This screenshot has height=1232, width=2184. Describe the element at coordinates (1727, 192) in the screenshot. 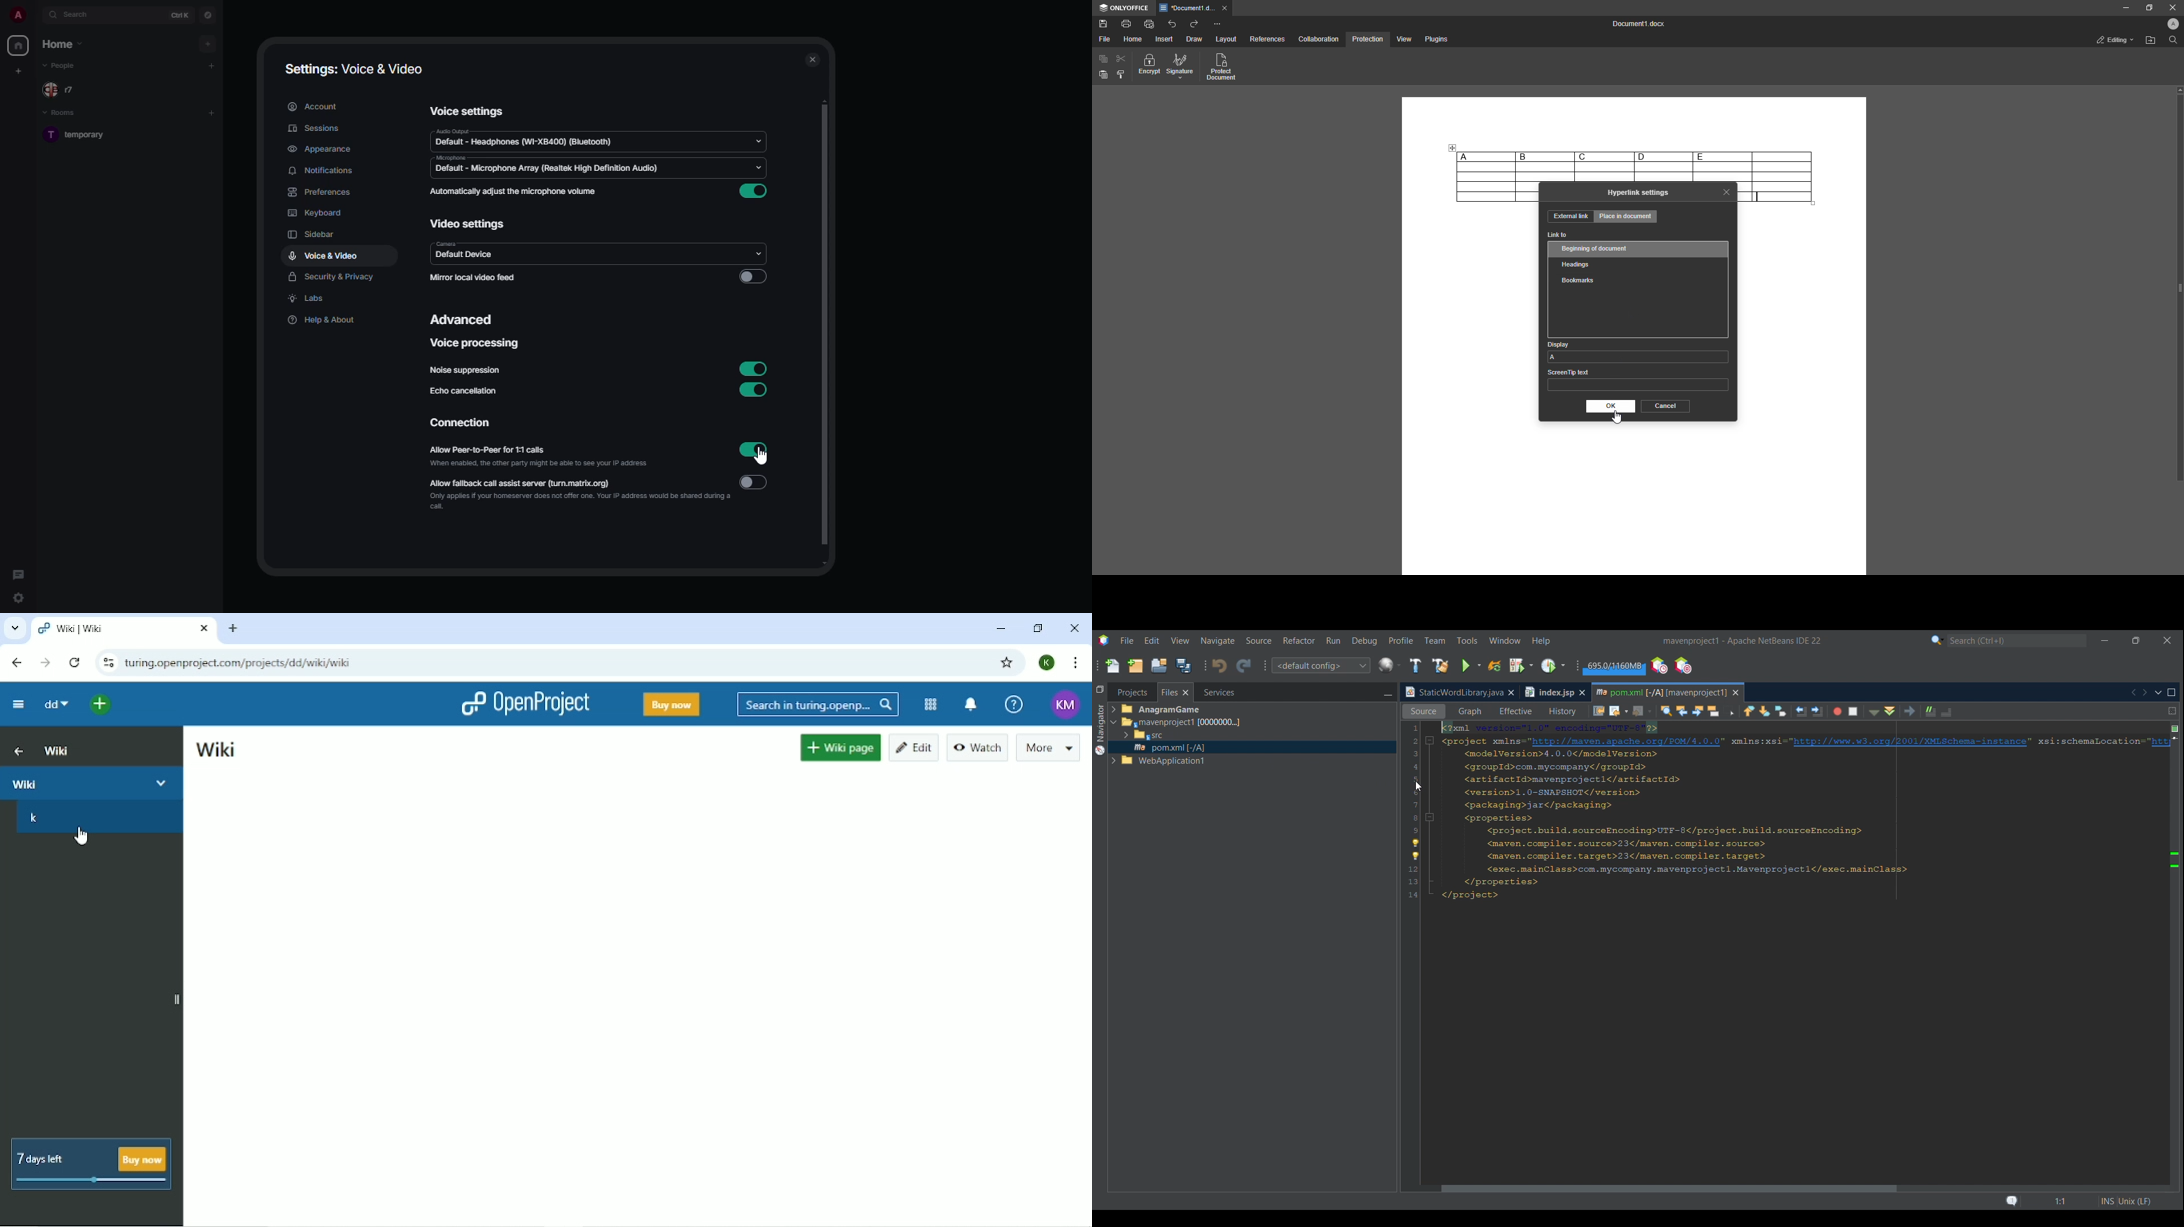

I see `Close` at that location.